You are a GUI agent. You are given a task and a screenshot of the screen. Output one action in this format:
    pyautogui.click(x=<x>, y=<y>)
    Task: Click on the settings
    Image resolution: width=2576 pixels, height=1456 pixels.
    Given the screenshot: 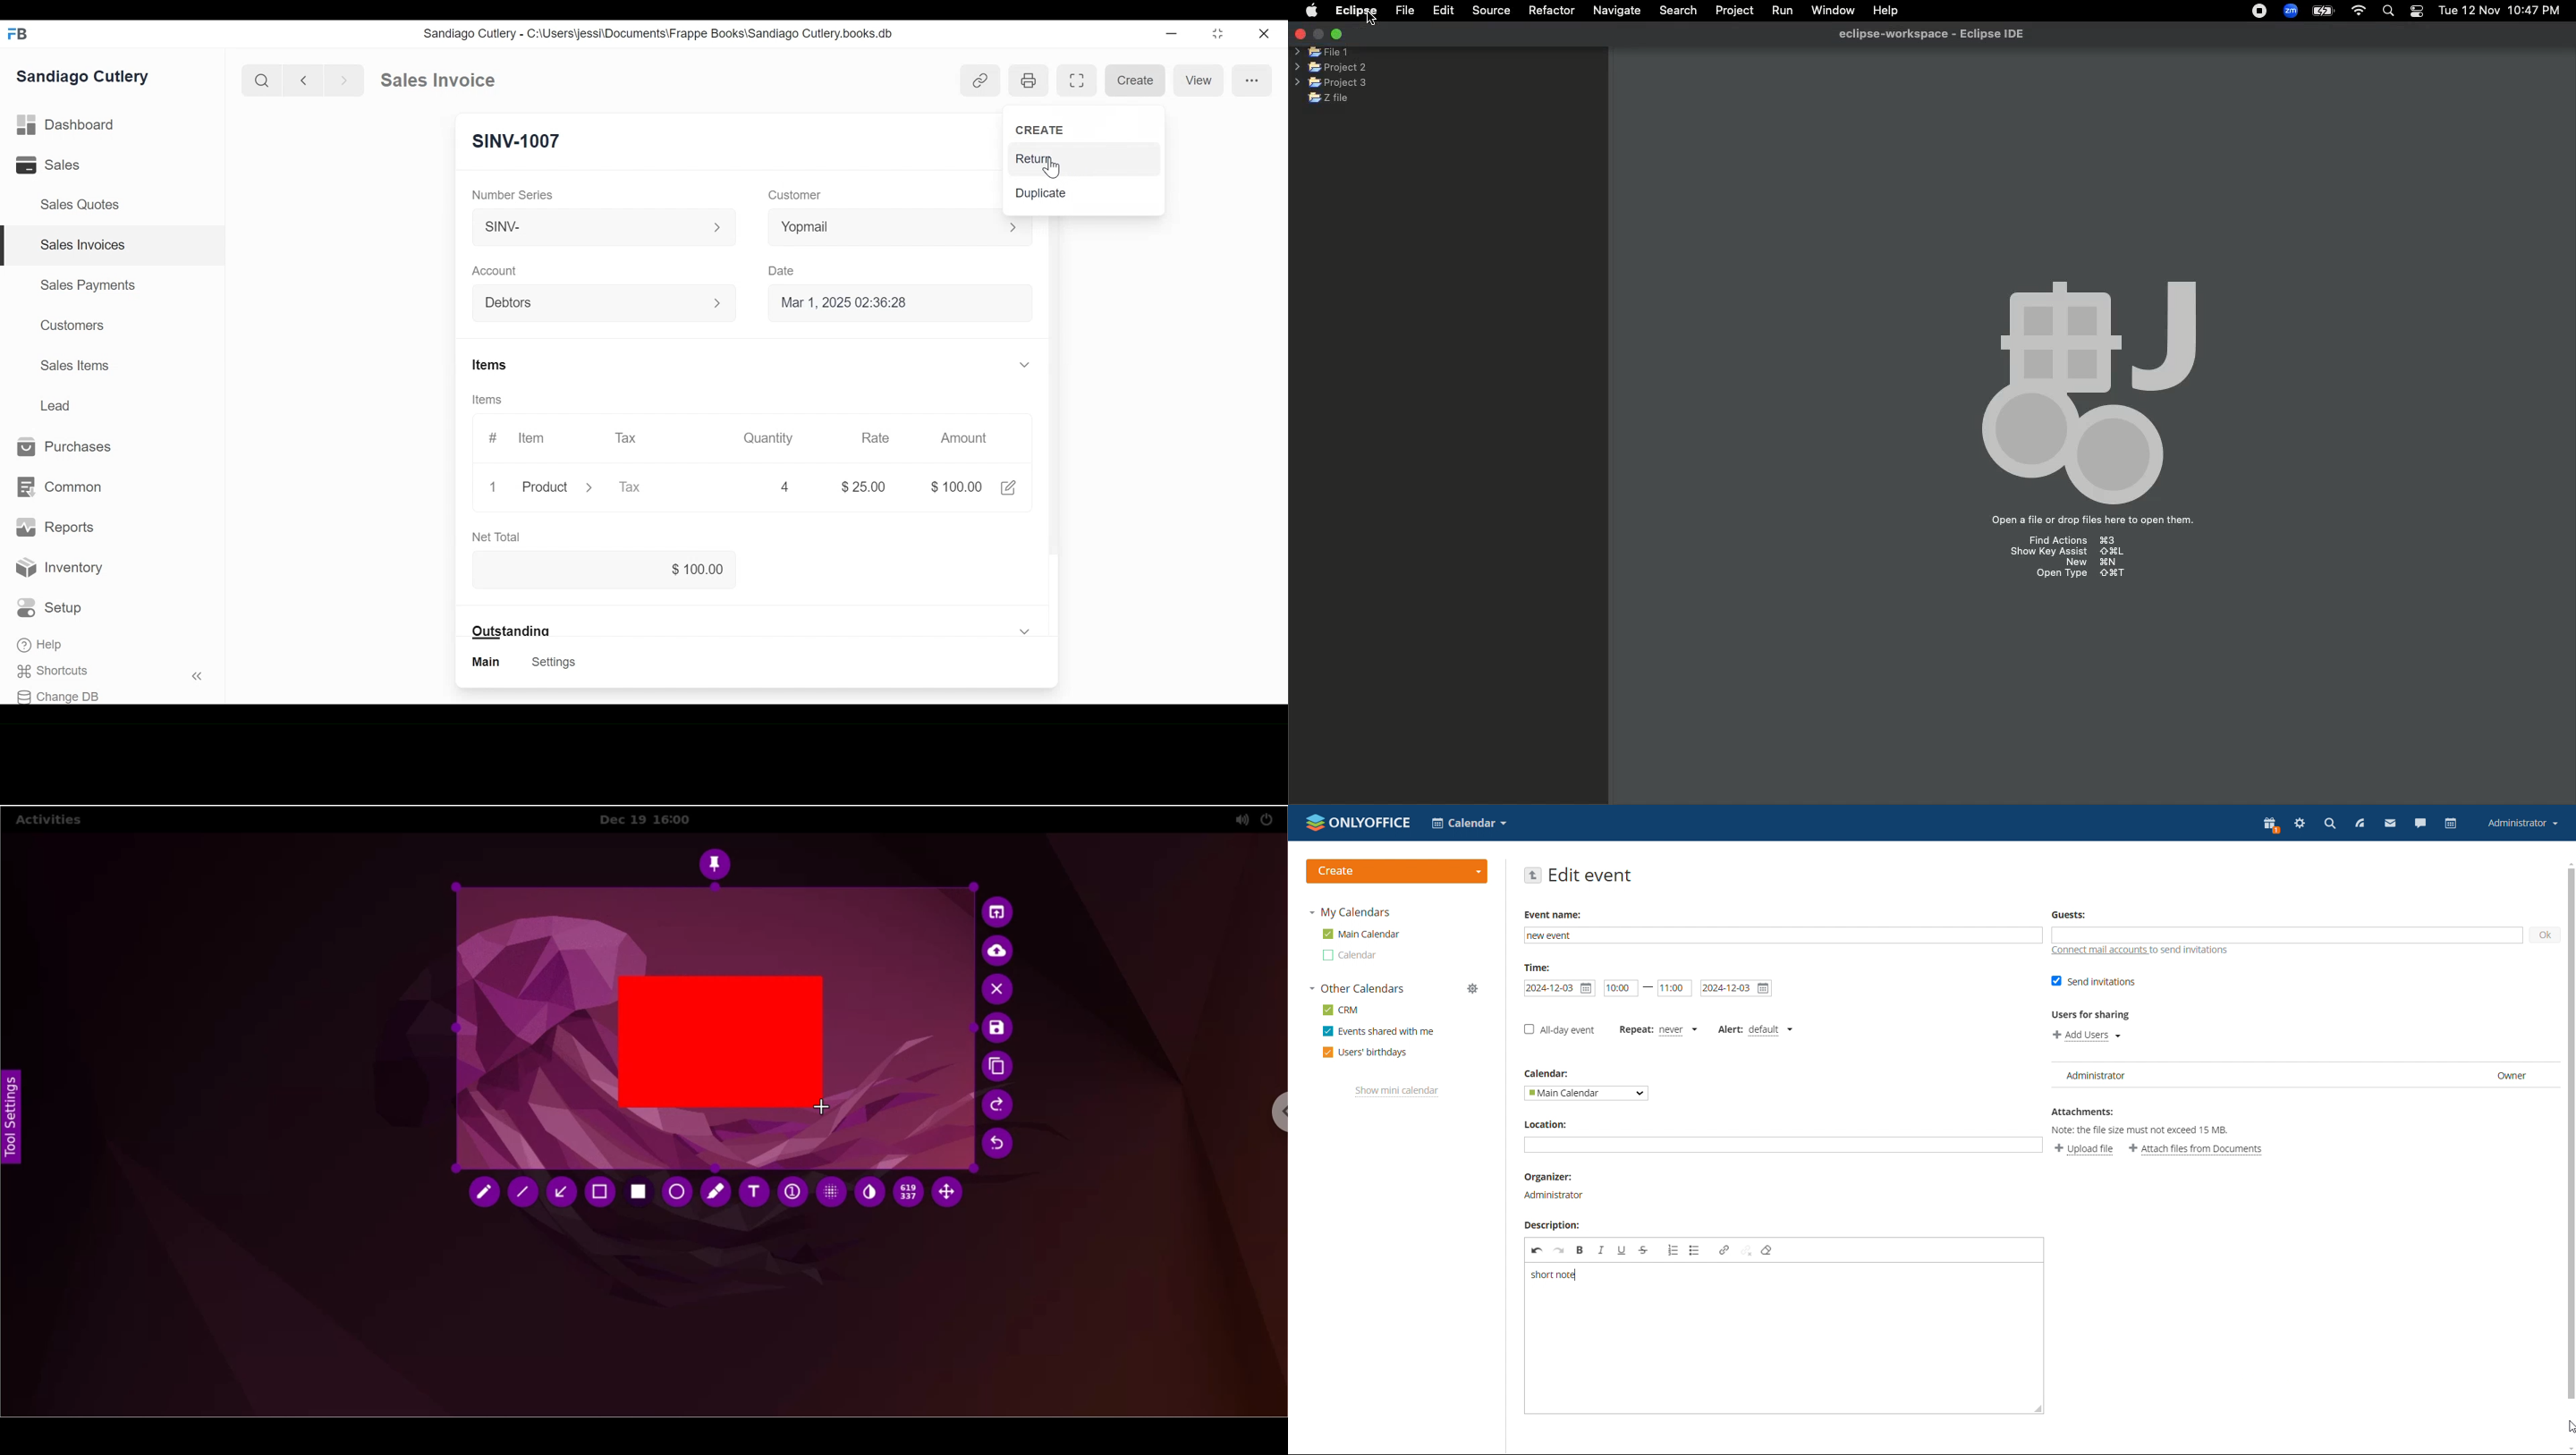 What is the action you would take?
    pyautogui.click(x=2300, y=823)
    